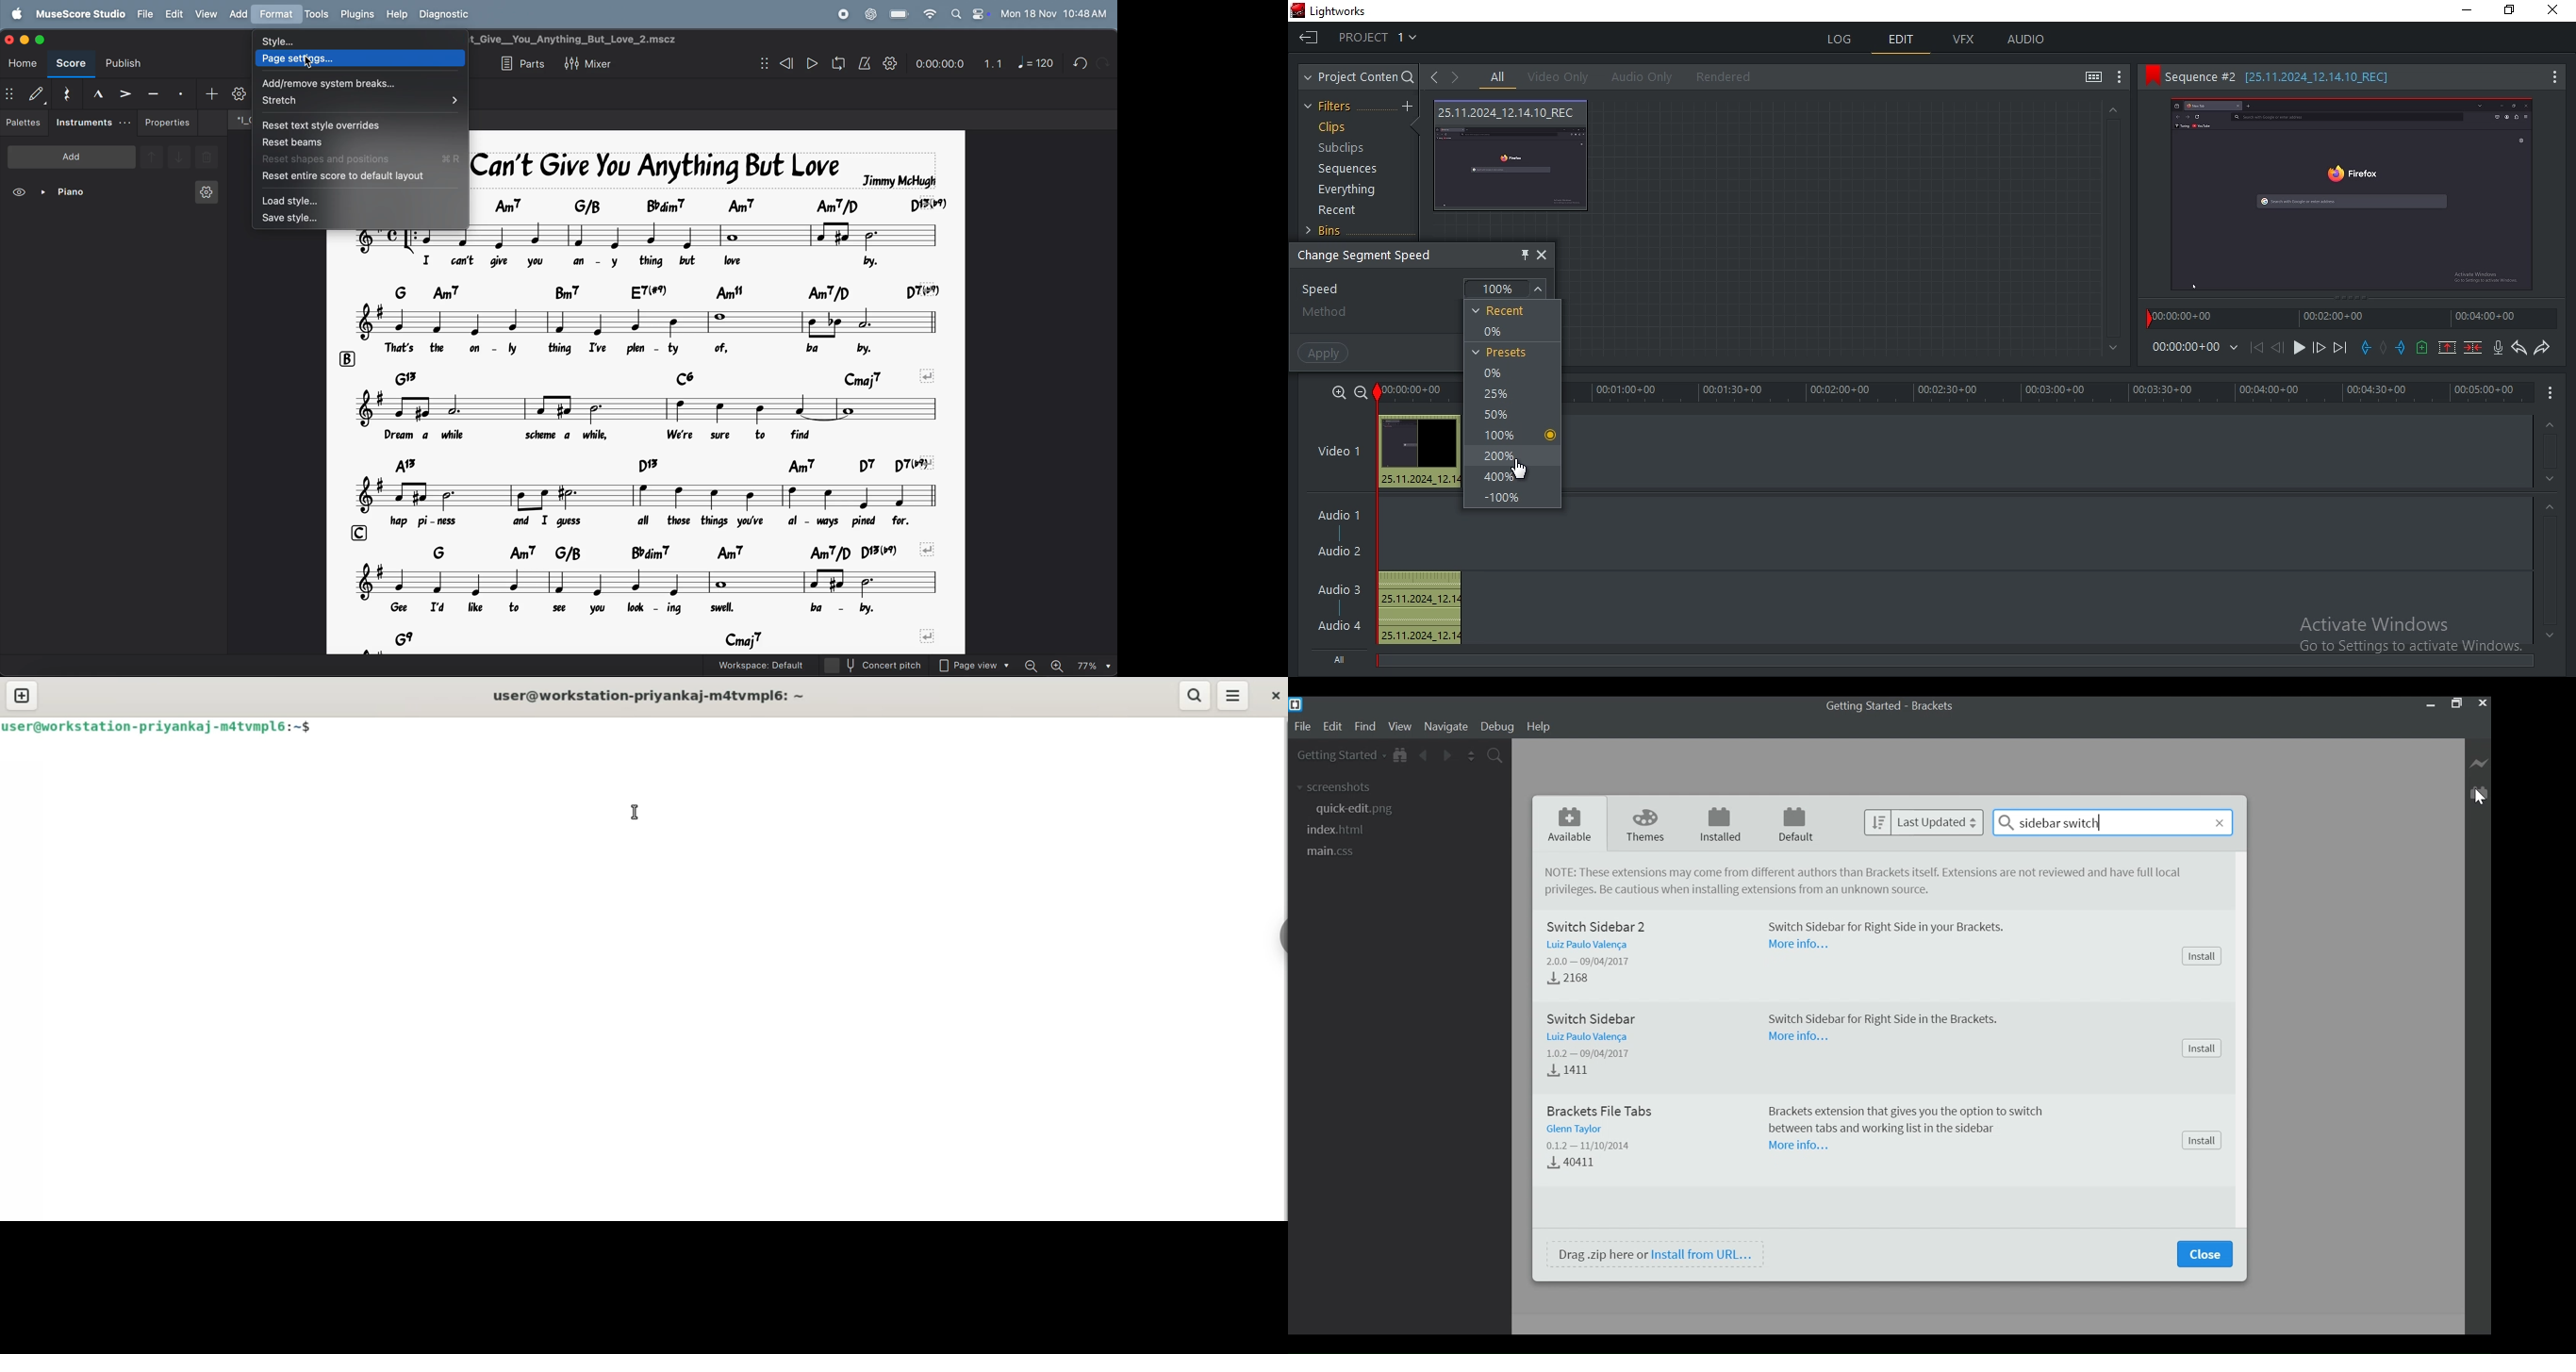  What do you see at coordinates (1718, 824) in the screenshot?
I see `Installed` at bounding box center [1718, 824].